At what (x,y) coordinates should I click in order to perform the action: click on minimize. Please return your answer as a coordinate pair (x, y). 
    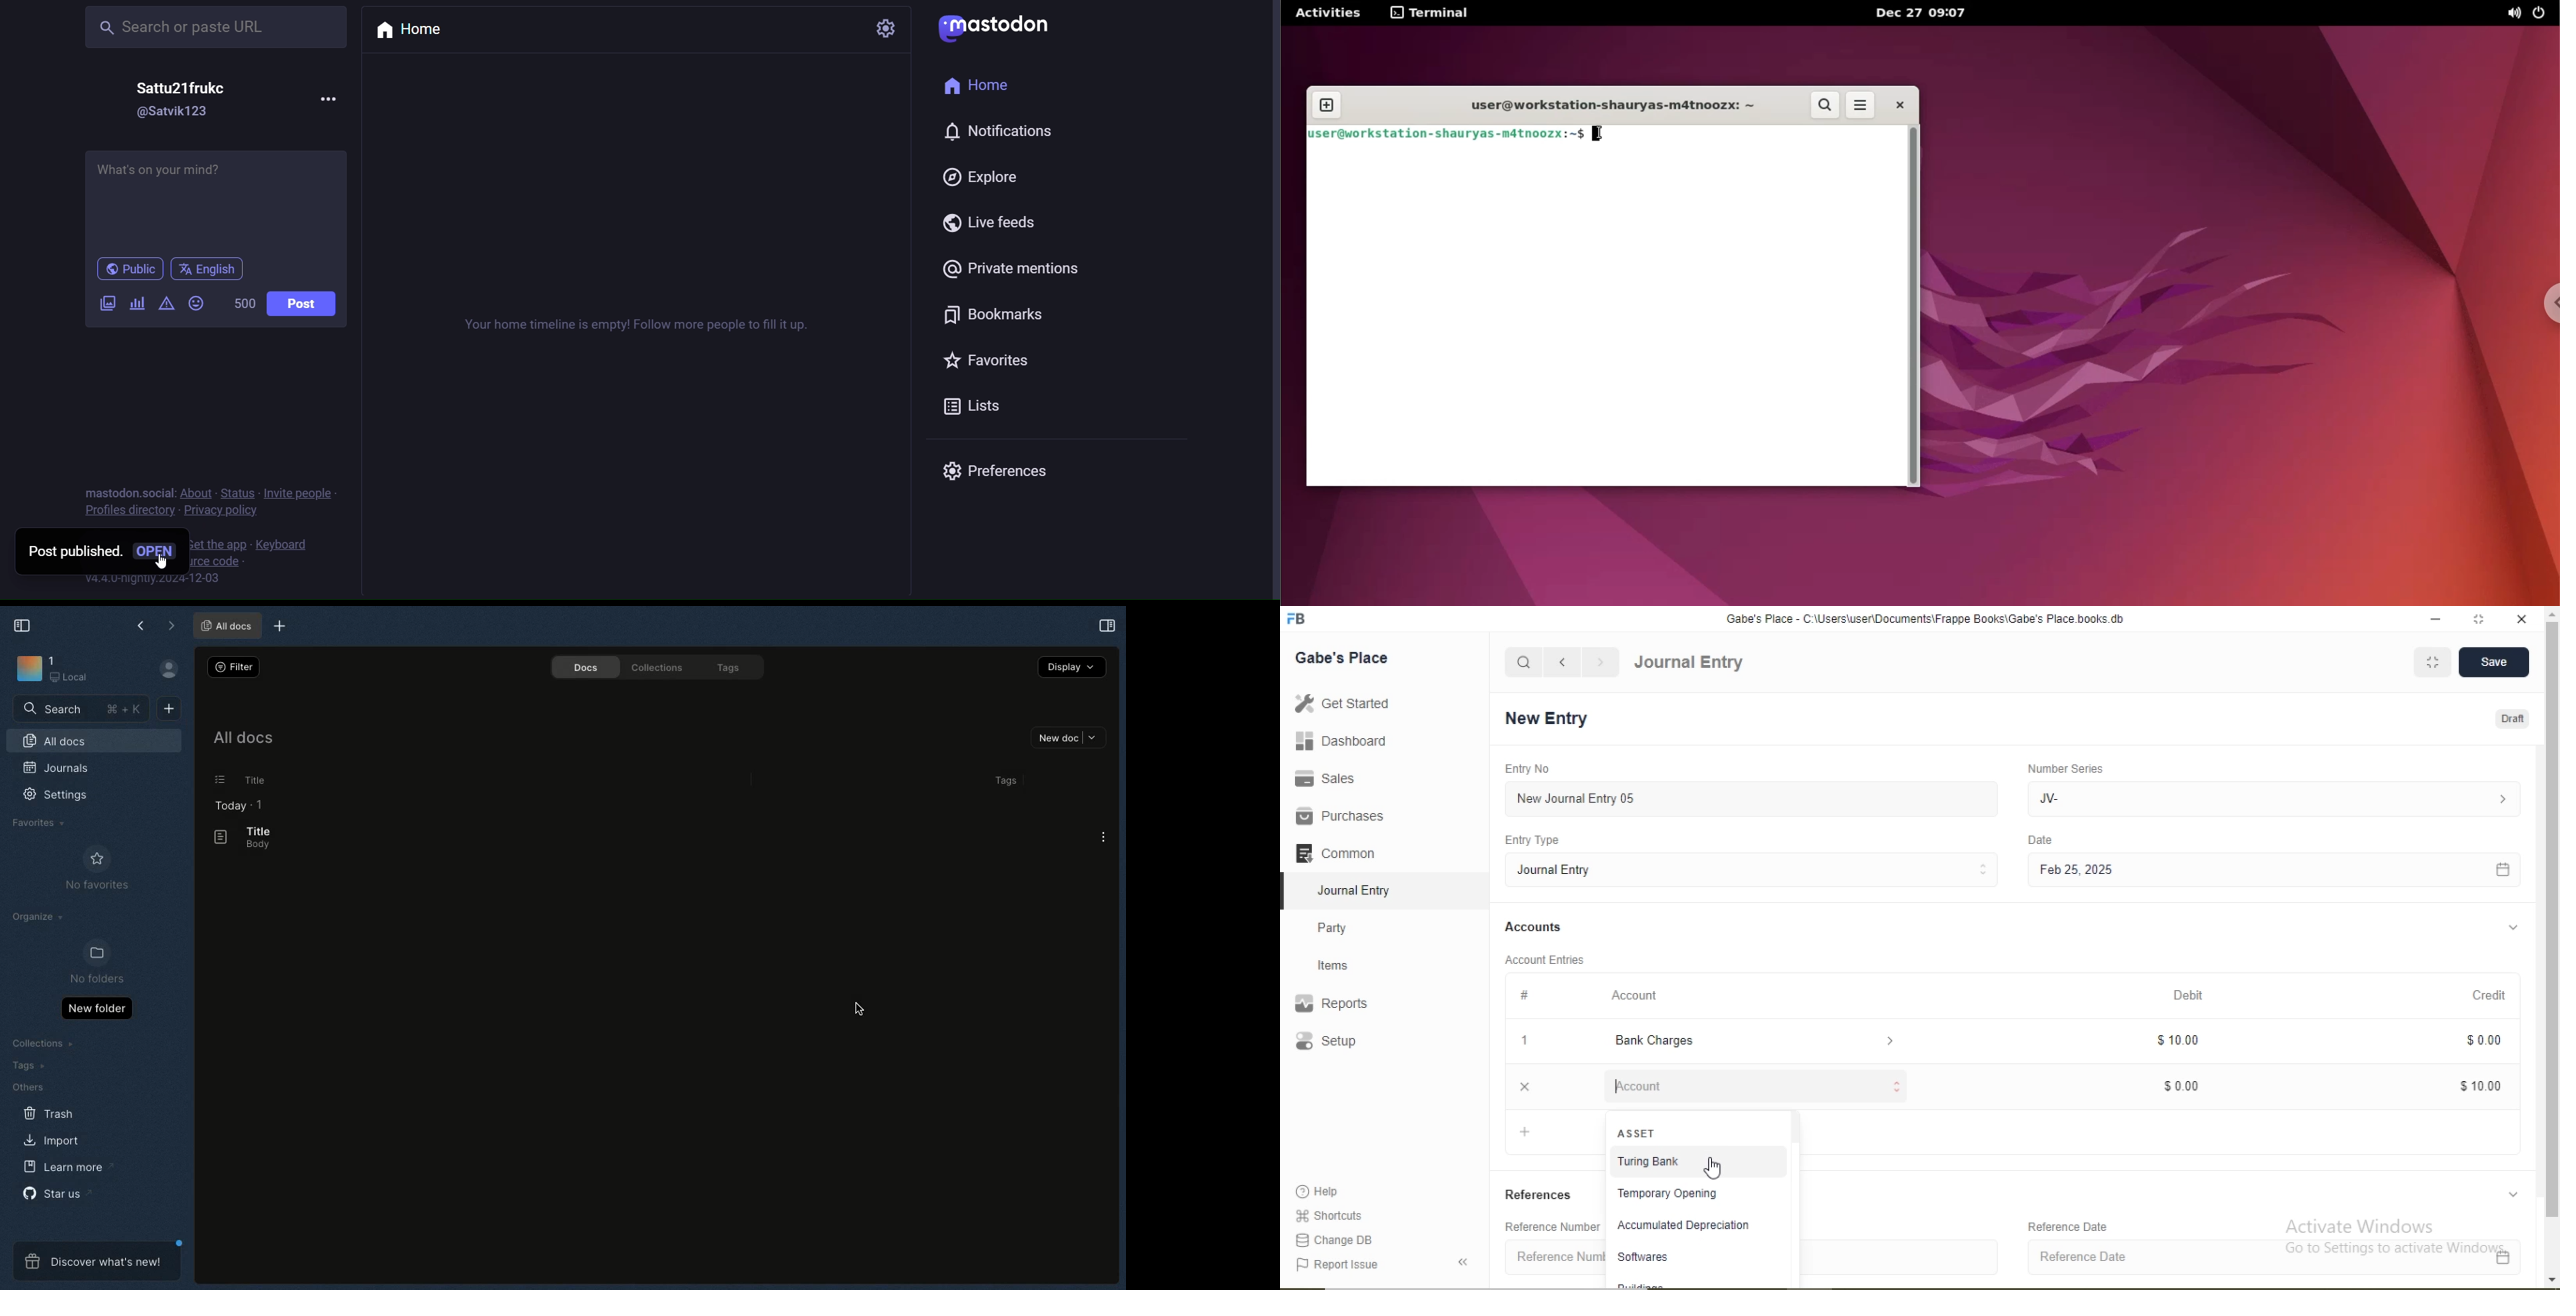
    Looking at the image, I should click on (2438, 619).